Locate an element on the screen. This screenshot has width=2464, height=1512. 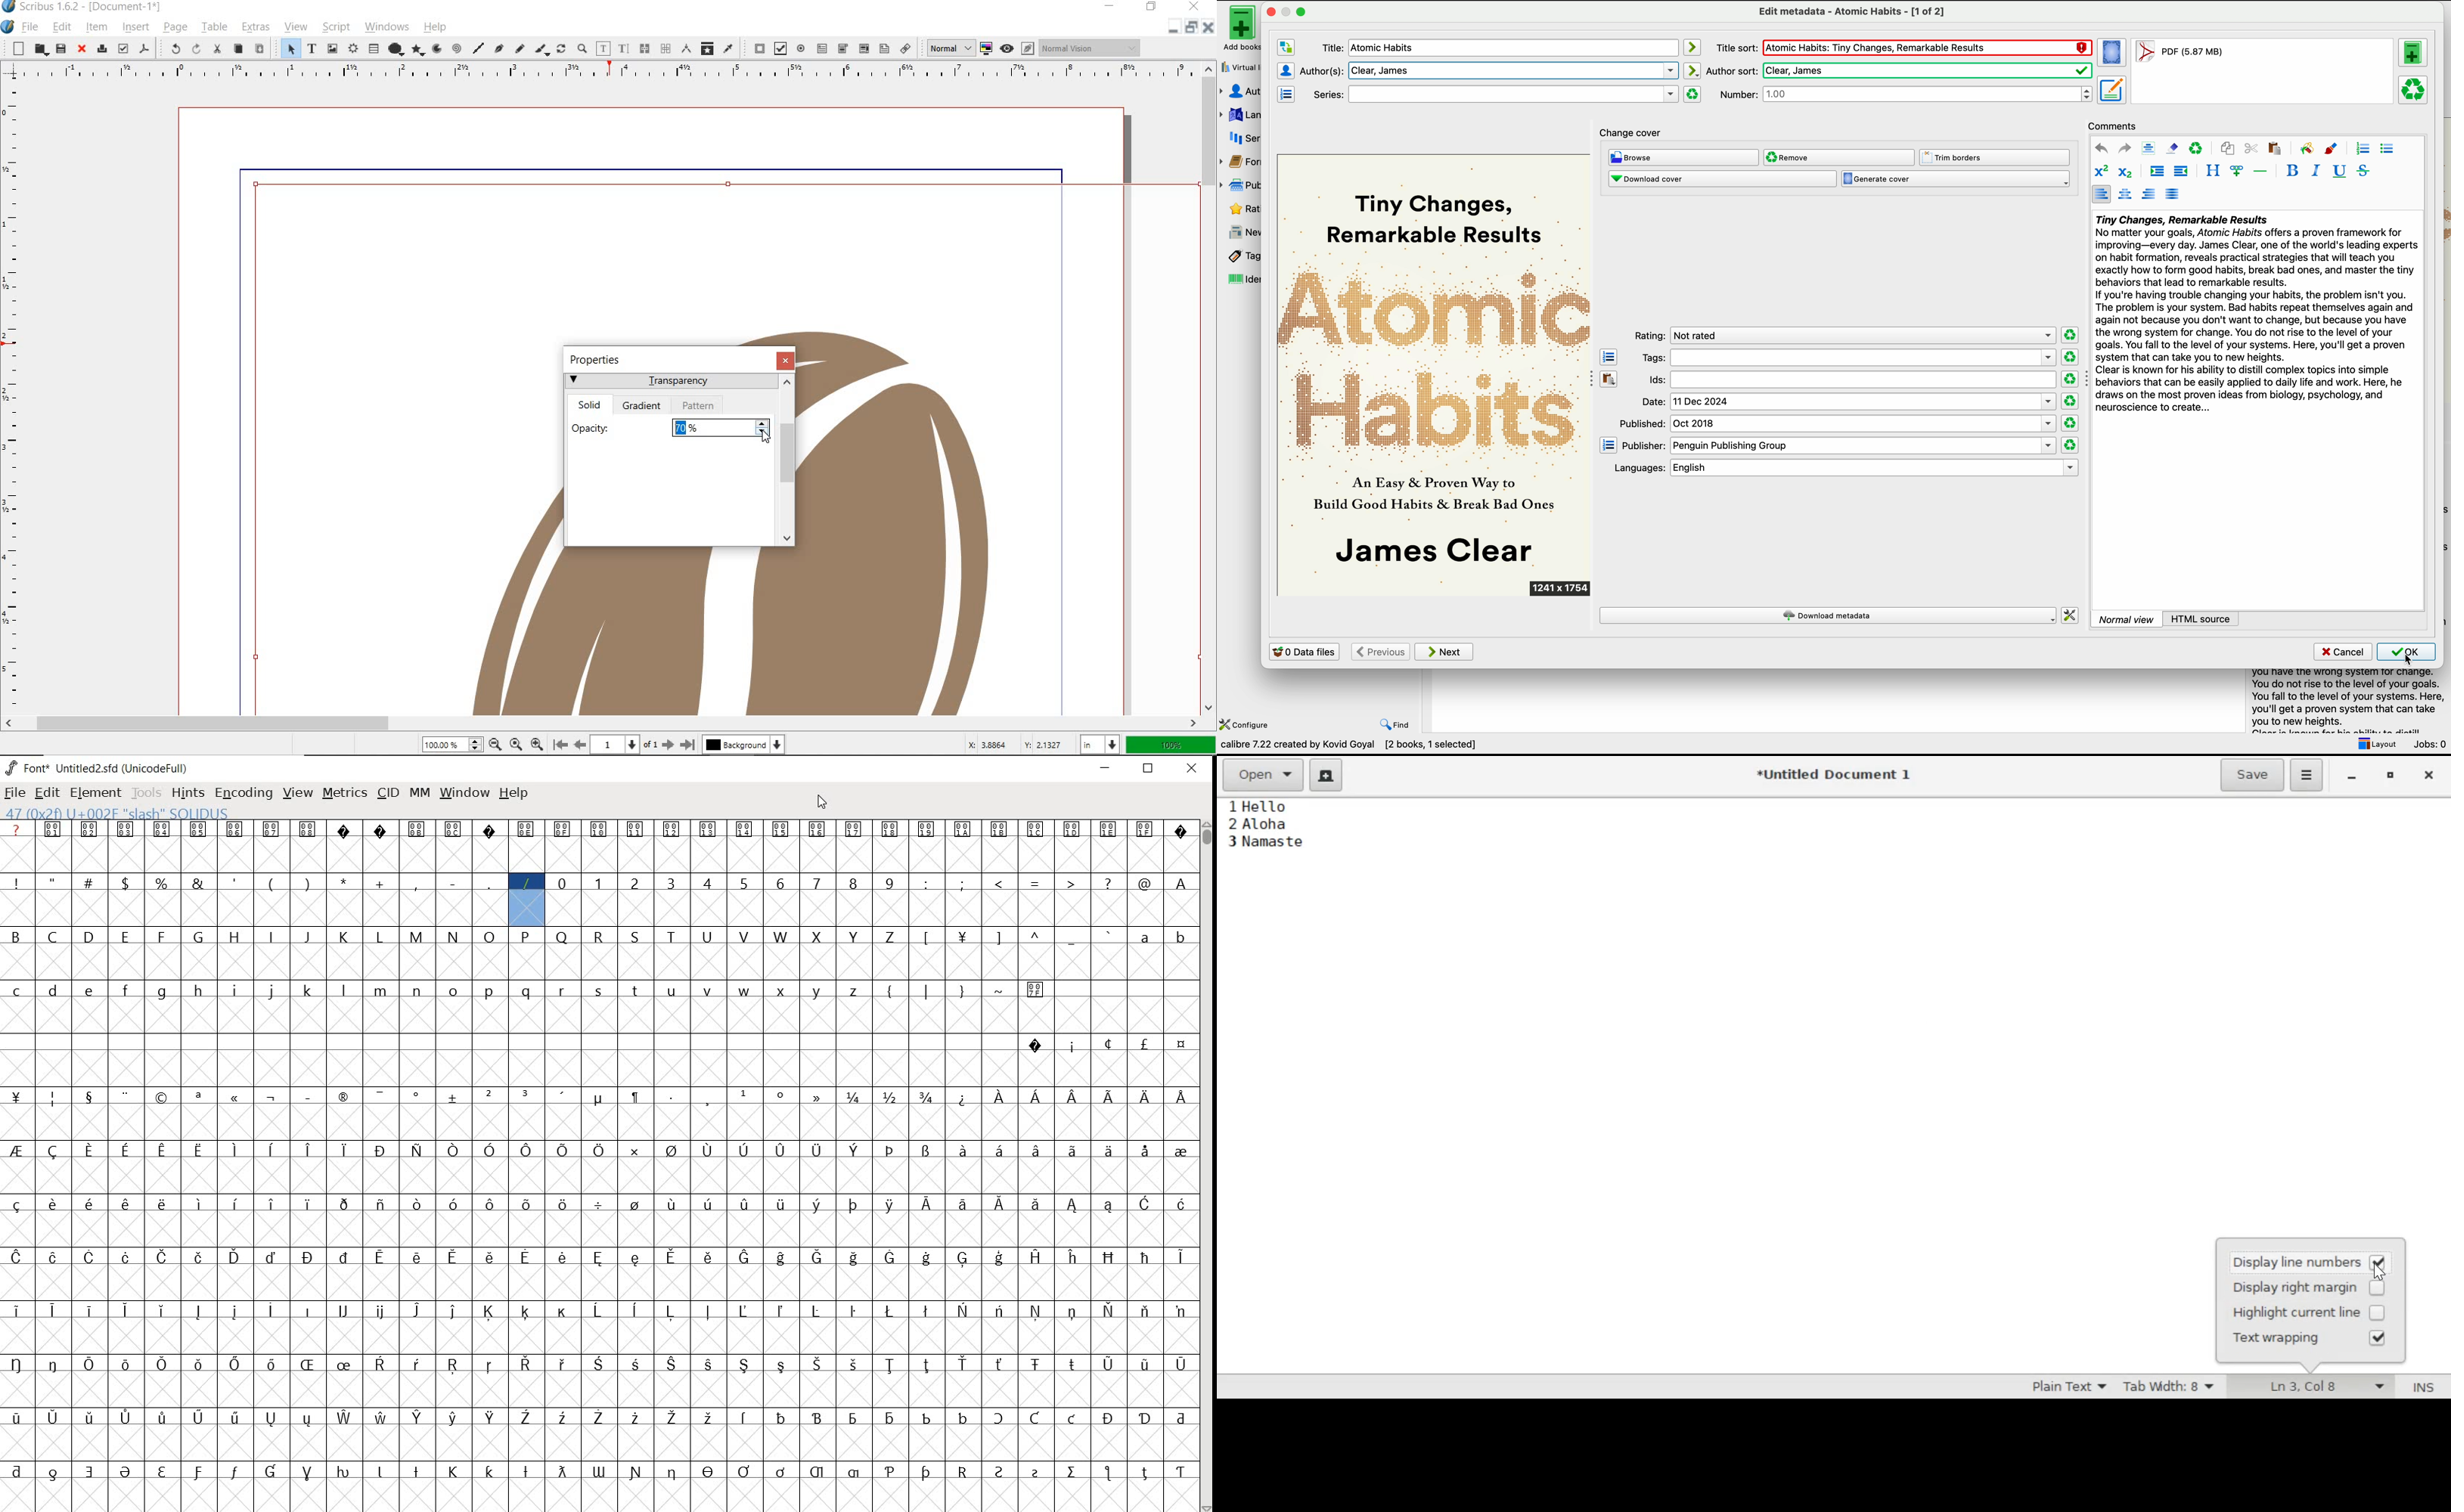
glyph is located at coordinates (489, 992).